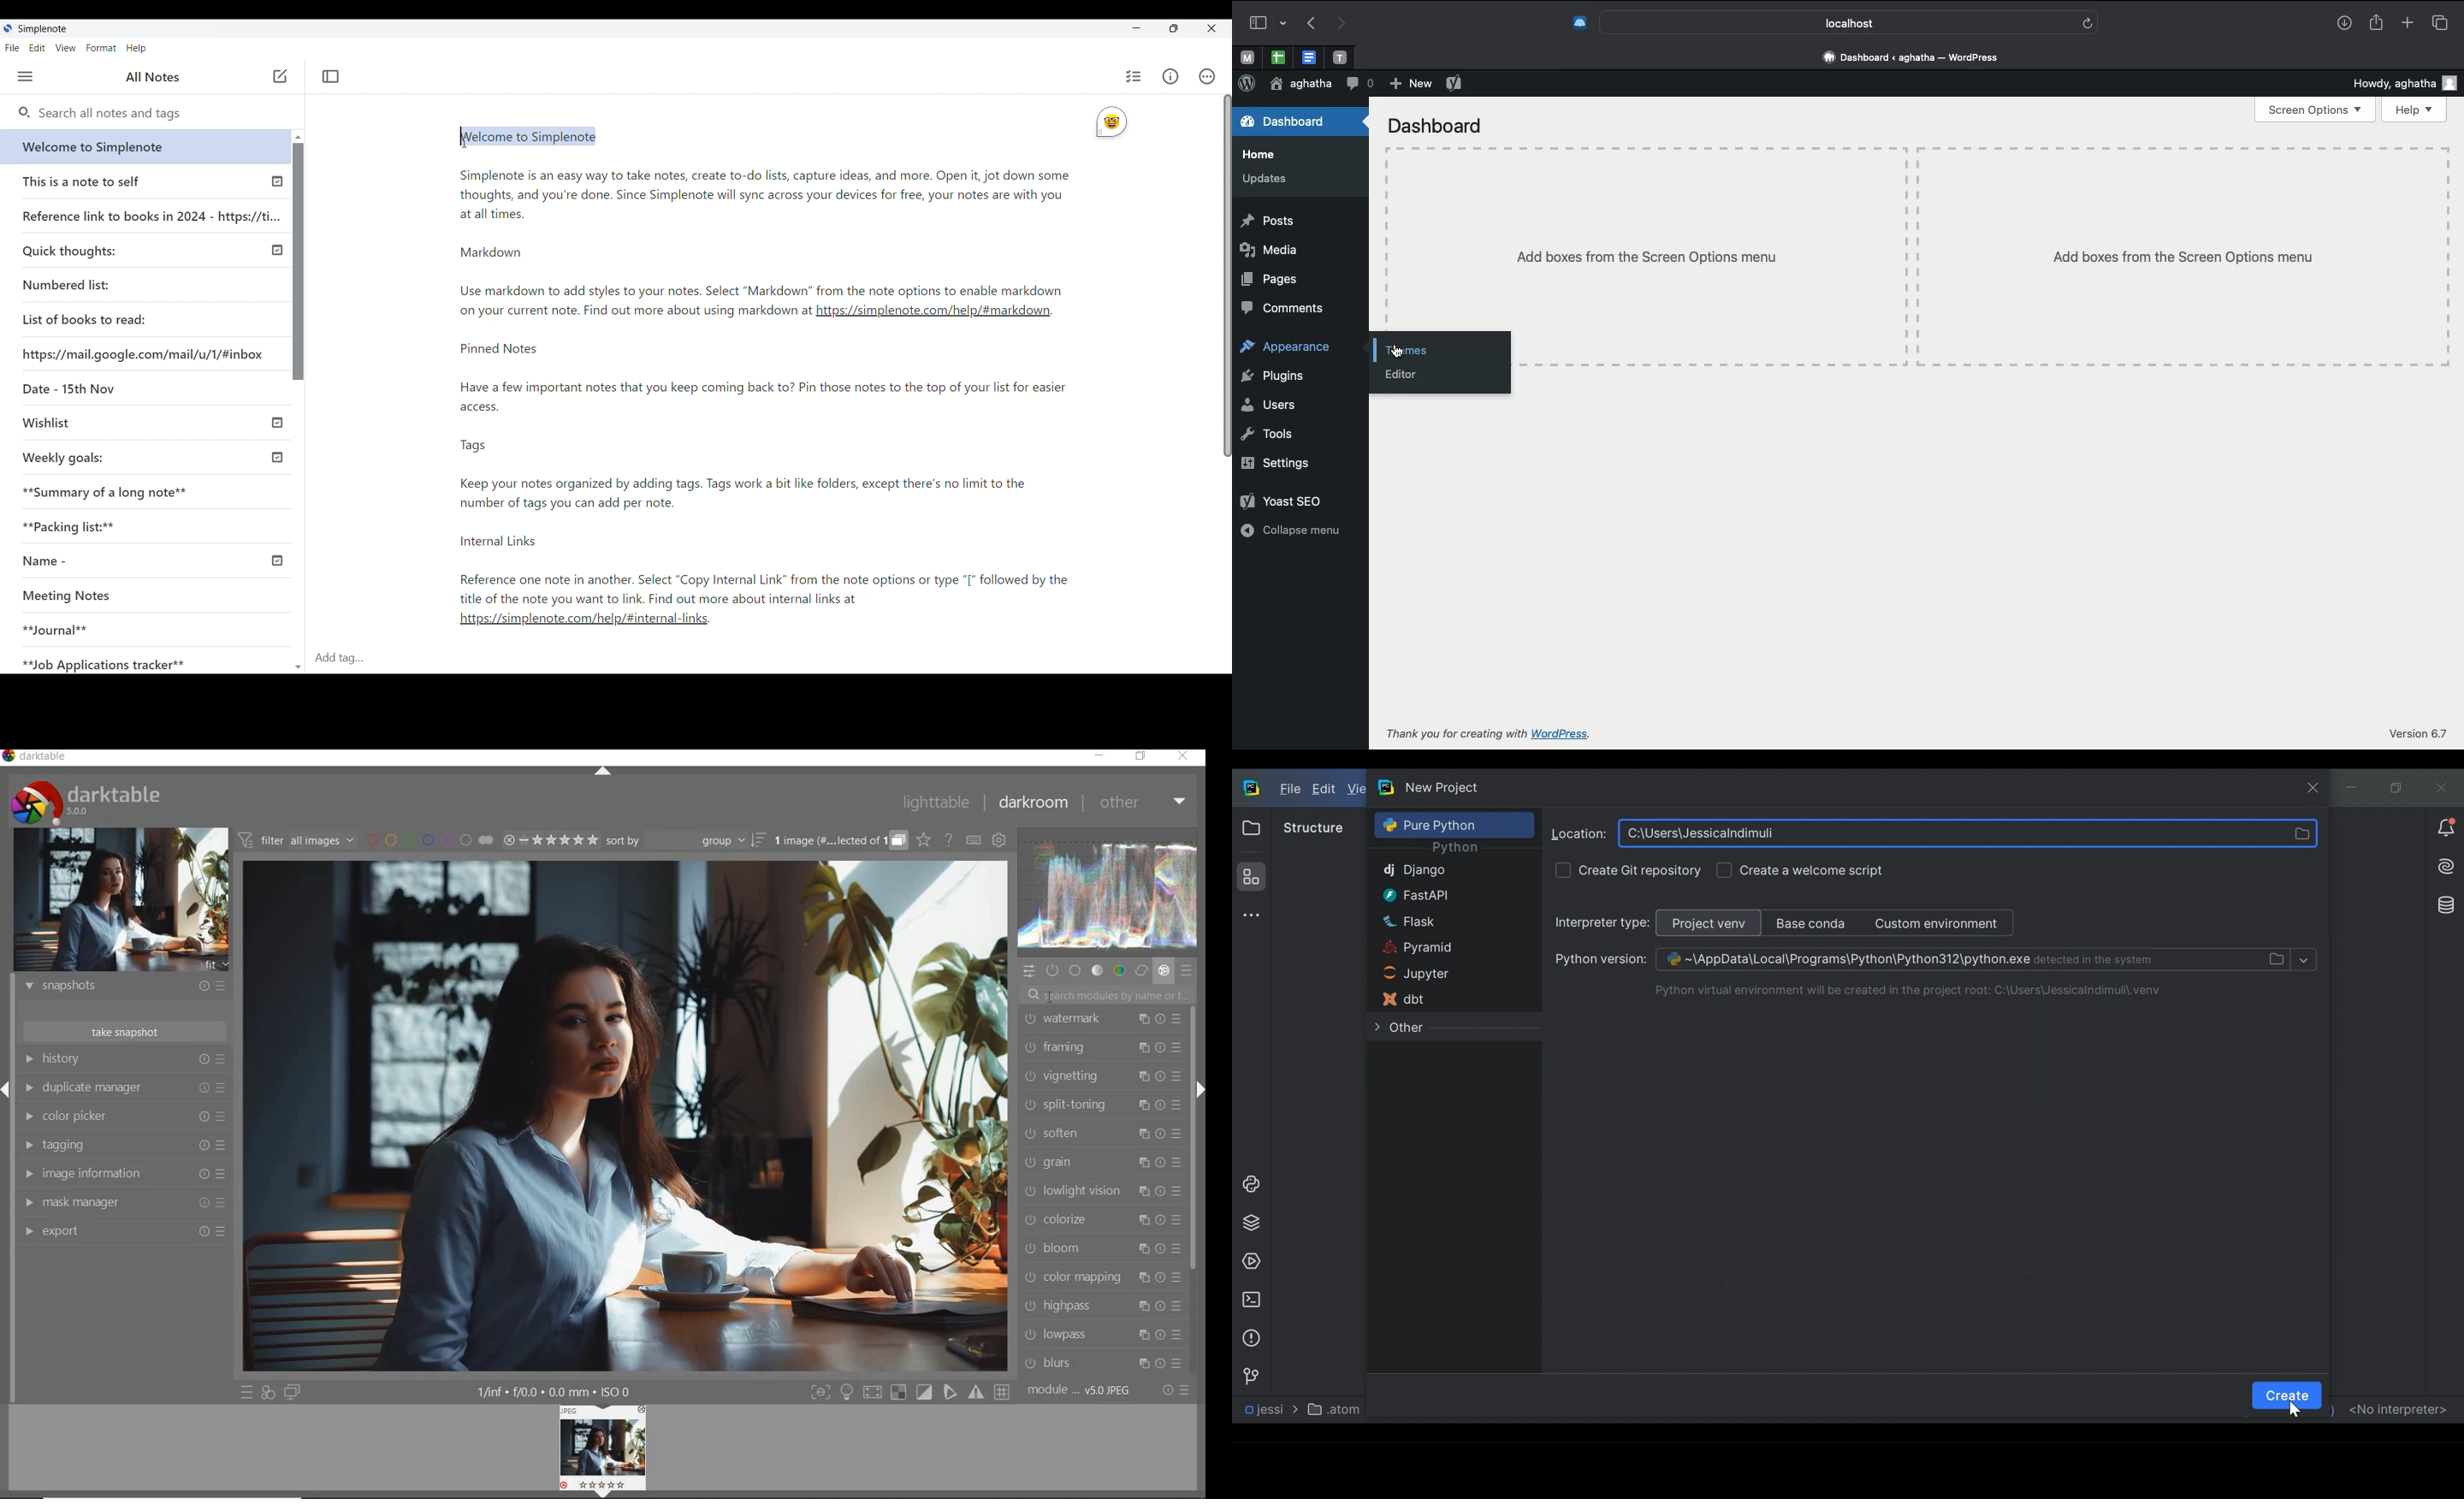  I want to click on color, so click(1121, 970).